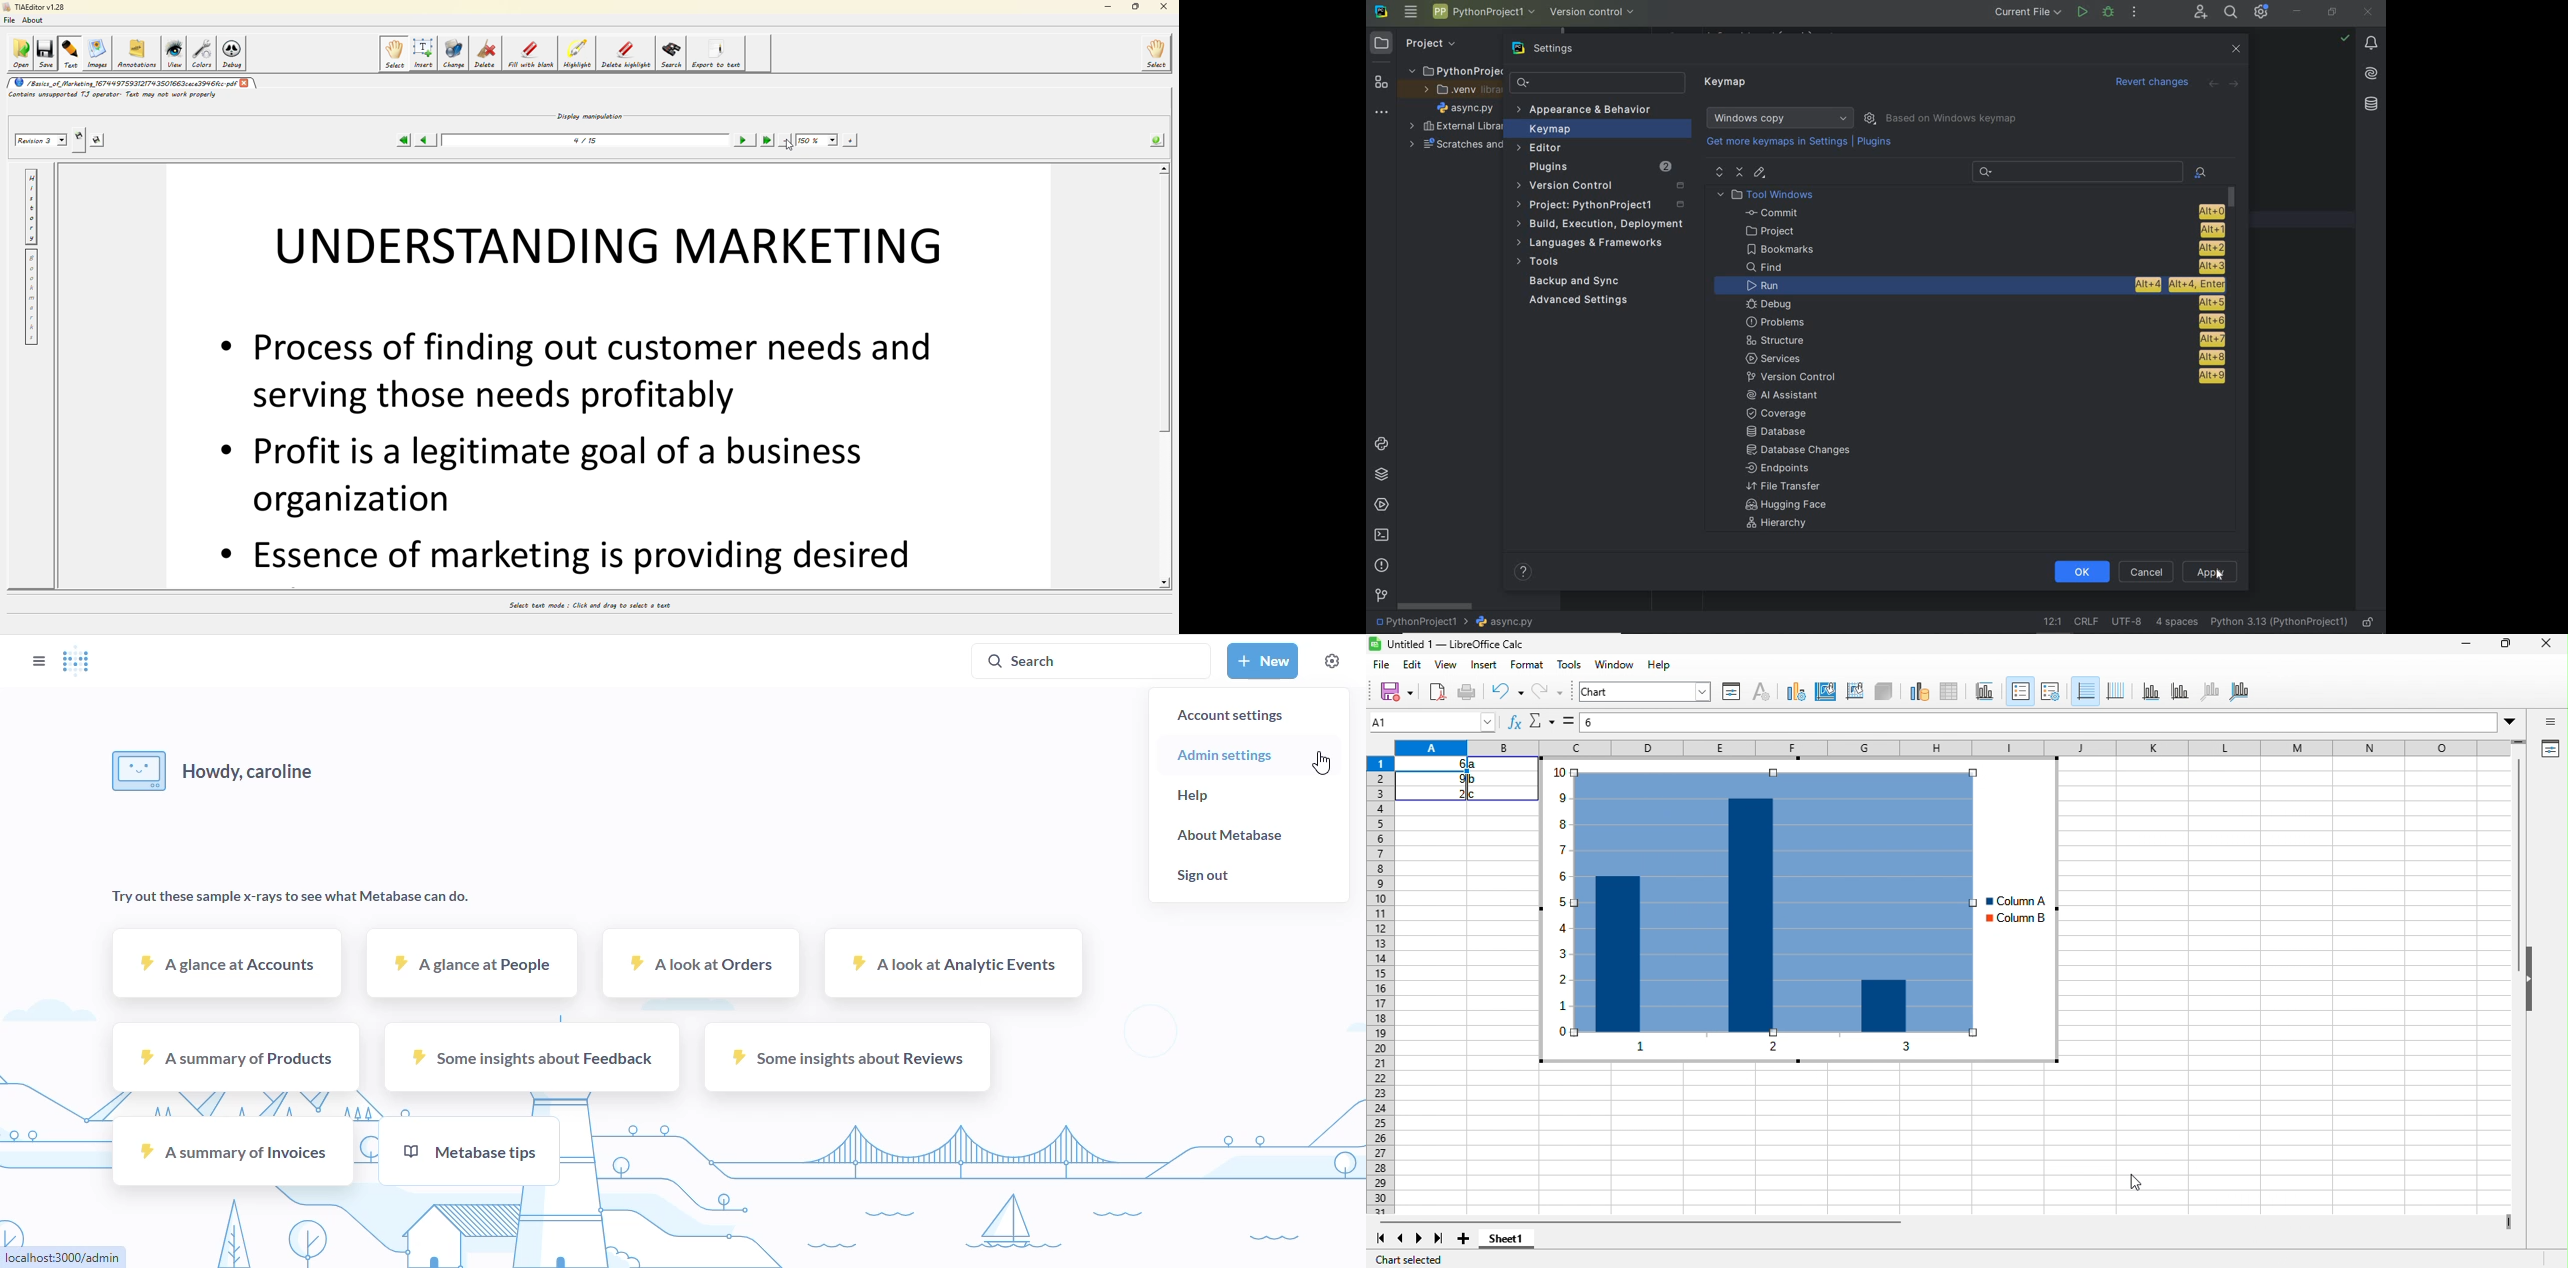 The height and width of the screenshot is (1288, 2576). Describe the element at coordinates (2551, 749) in the screenshot. I see `properties` at that location.